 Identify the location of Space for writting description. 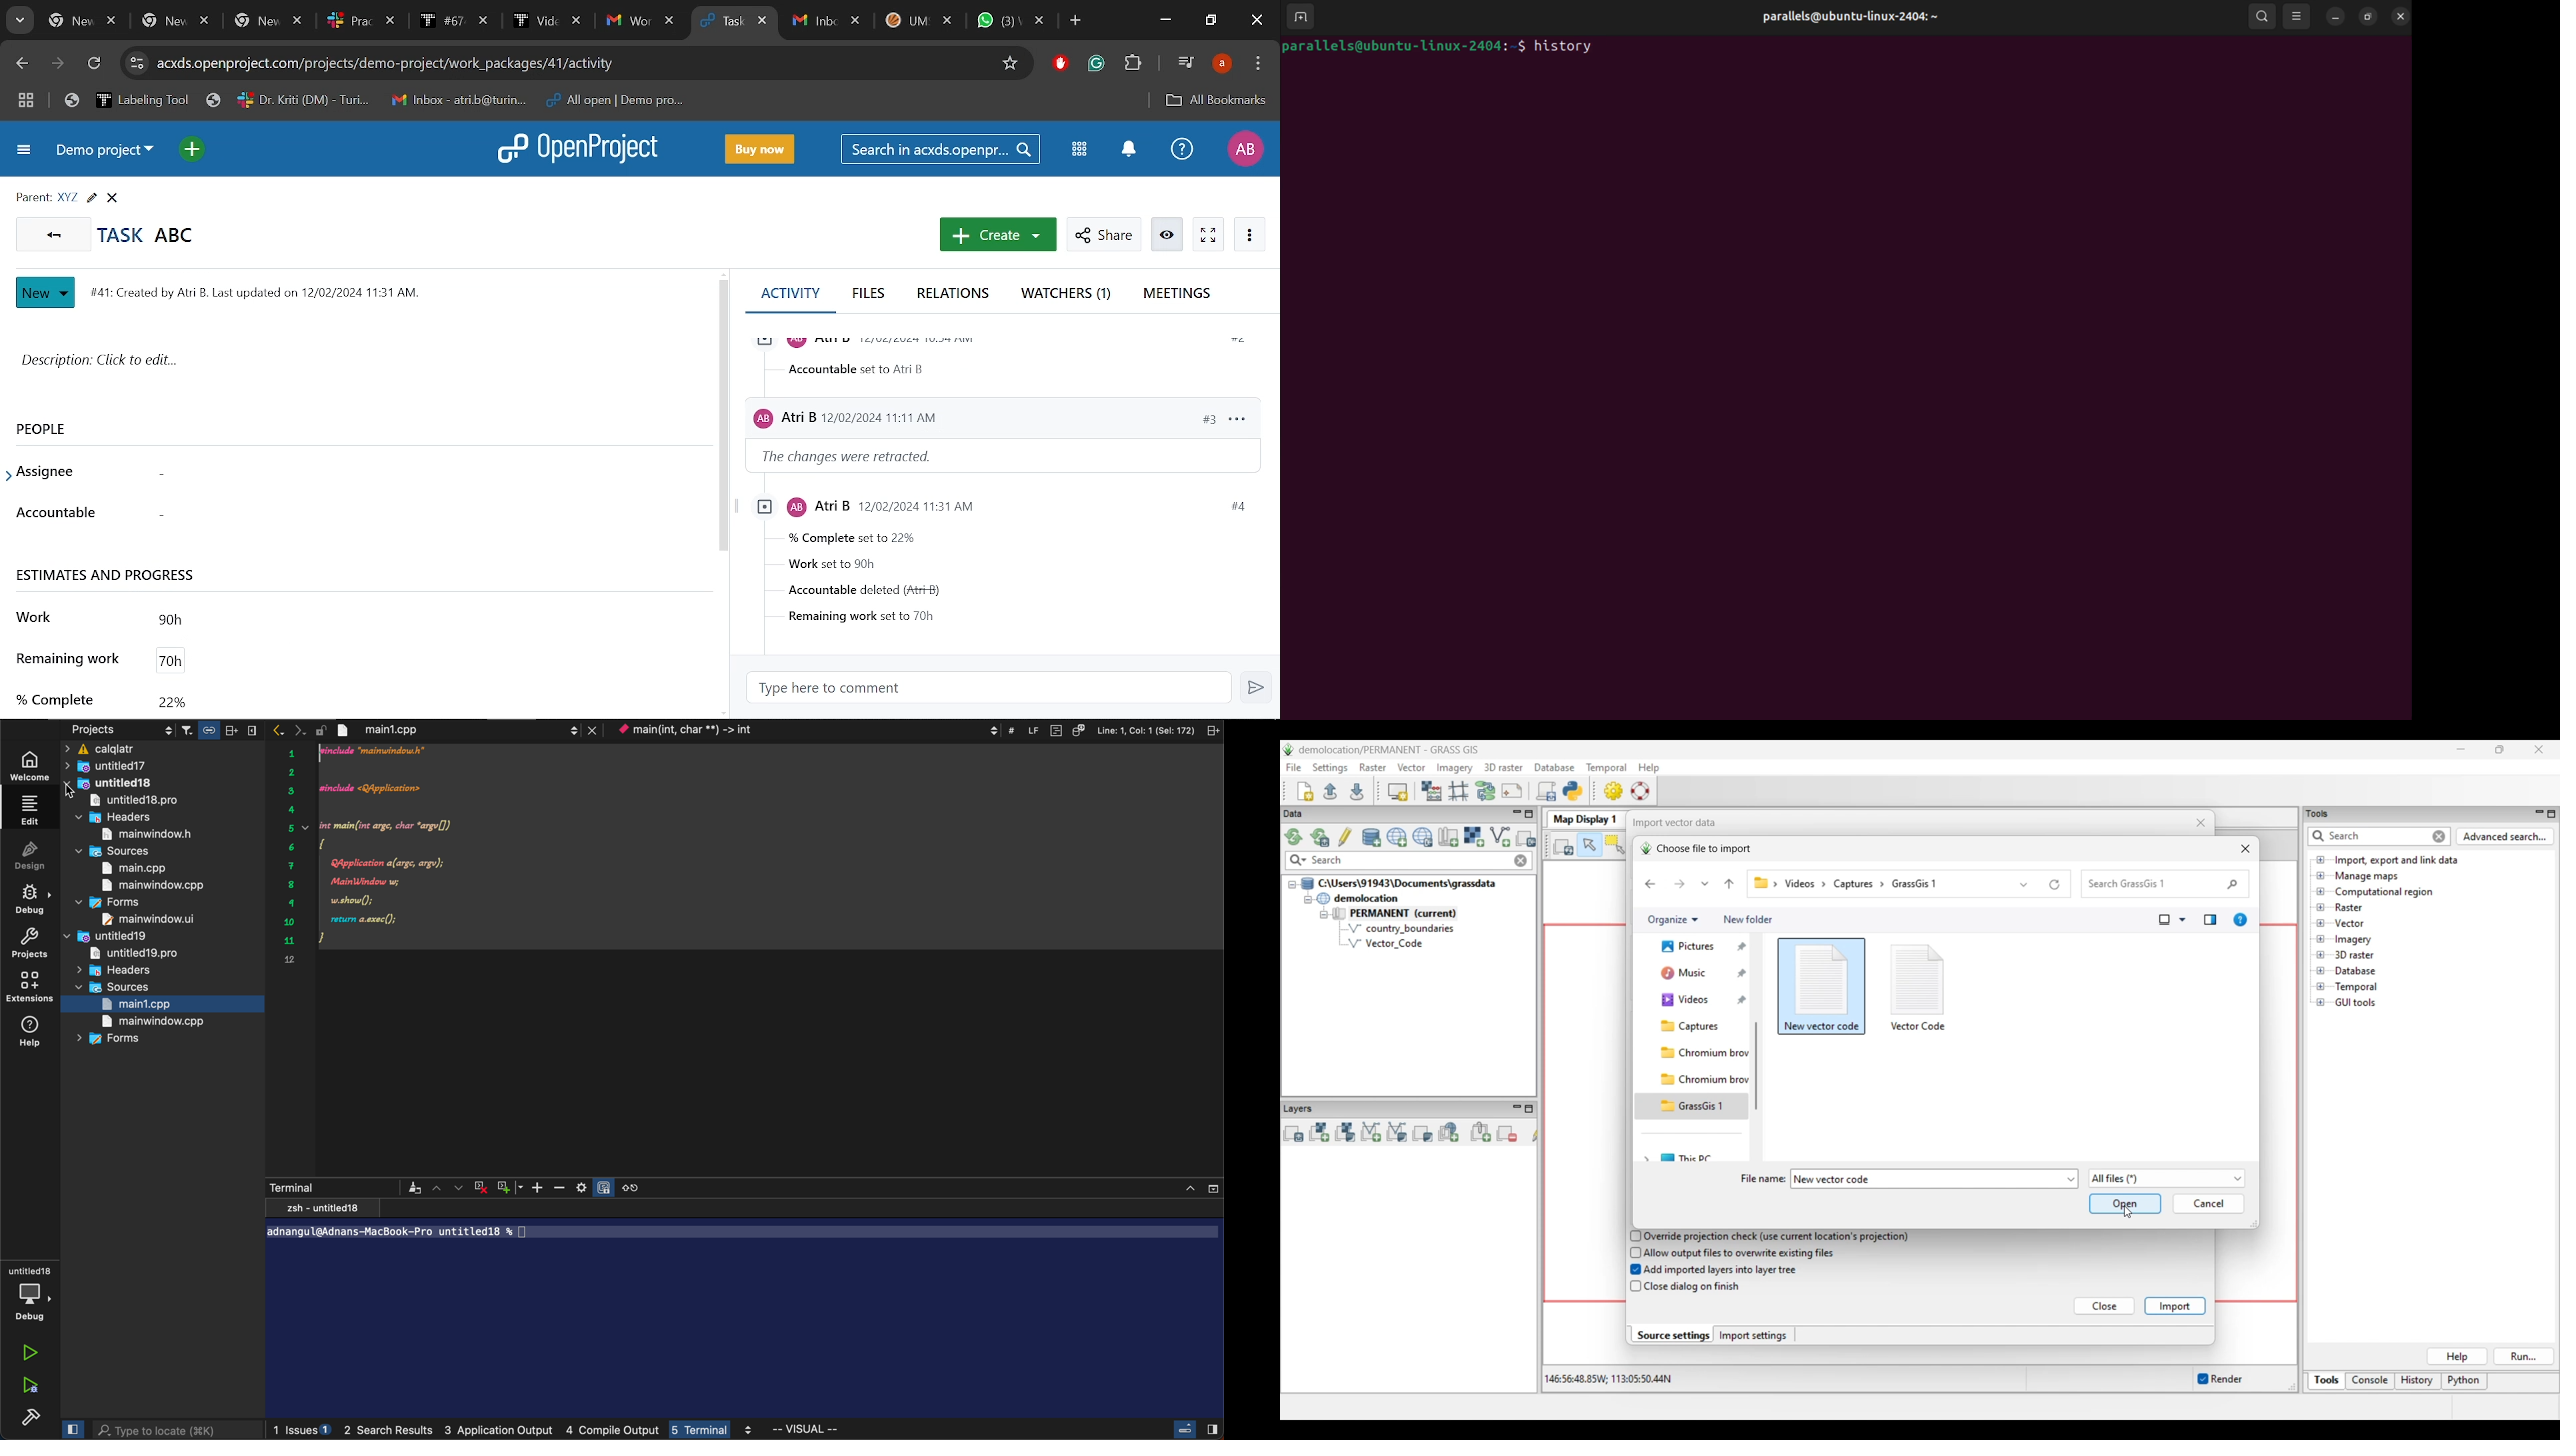
(366, 364).